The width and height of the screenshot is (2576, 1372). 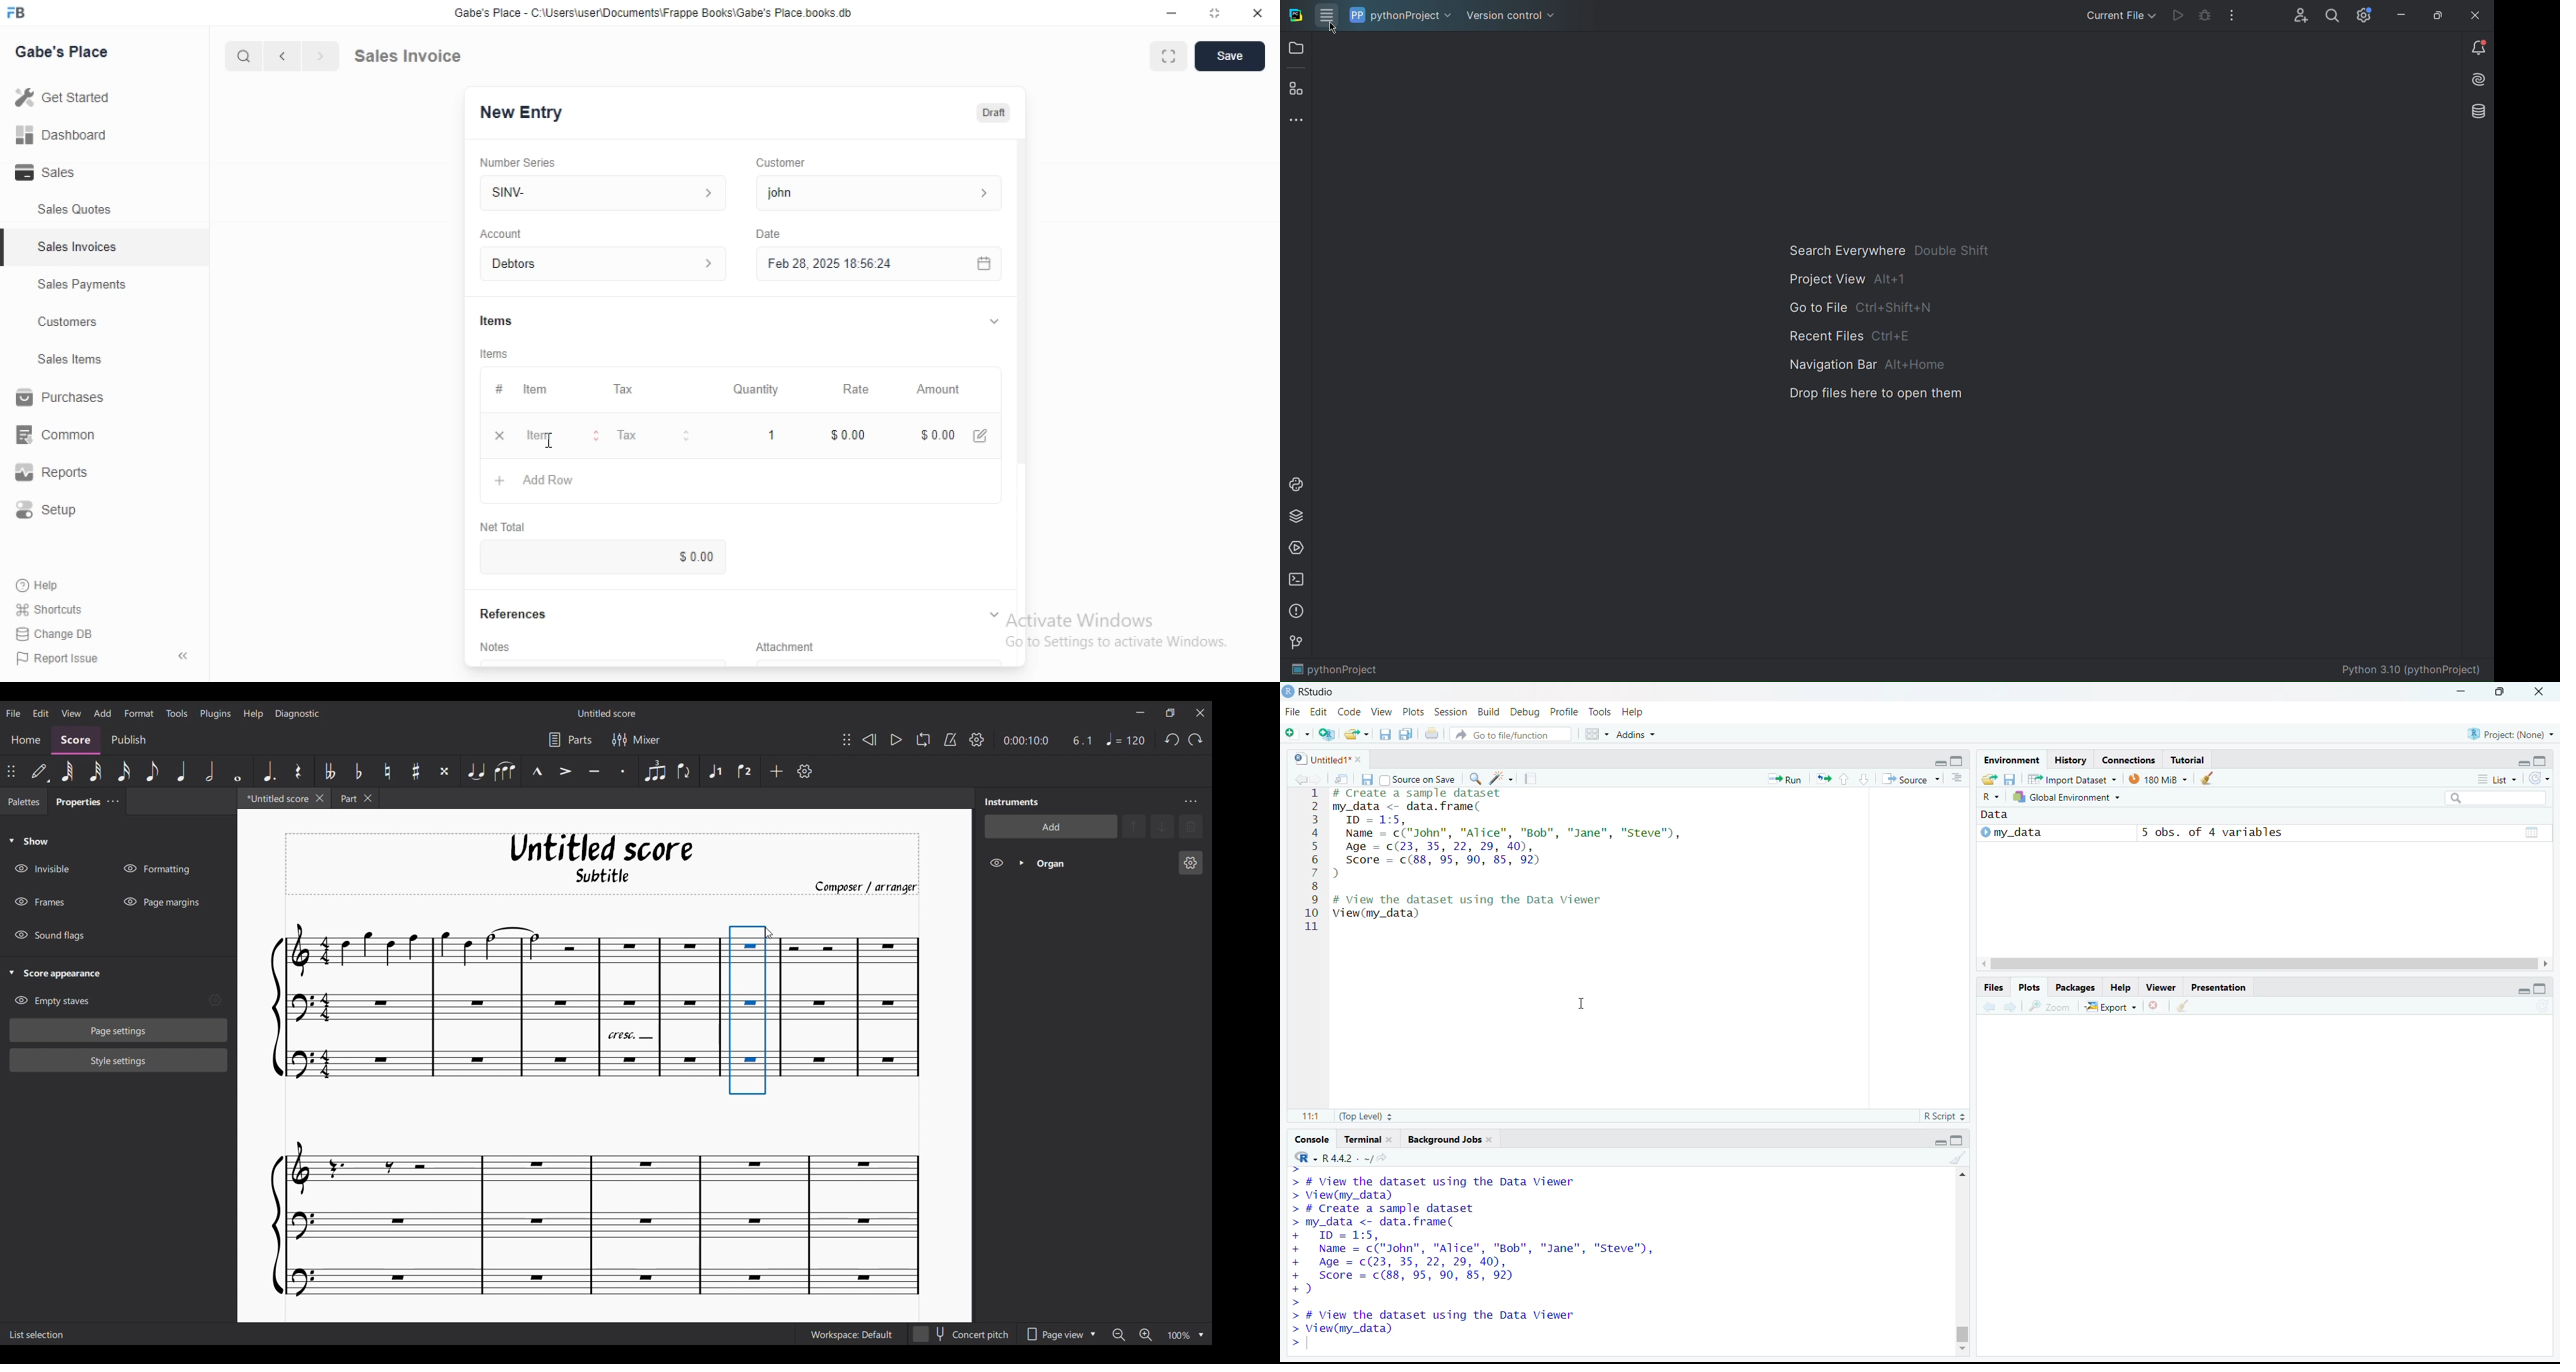 What do you see at coordinates (1191, 827) in the screenshot?
I see `Delete selection` at bounding box center [1191, 827].